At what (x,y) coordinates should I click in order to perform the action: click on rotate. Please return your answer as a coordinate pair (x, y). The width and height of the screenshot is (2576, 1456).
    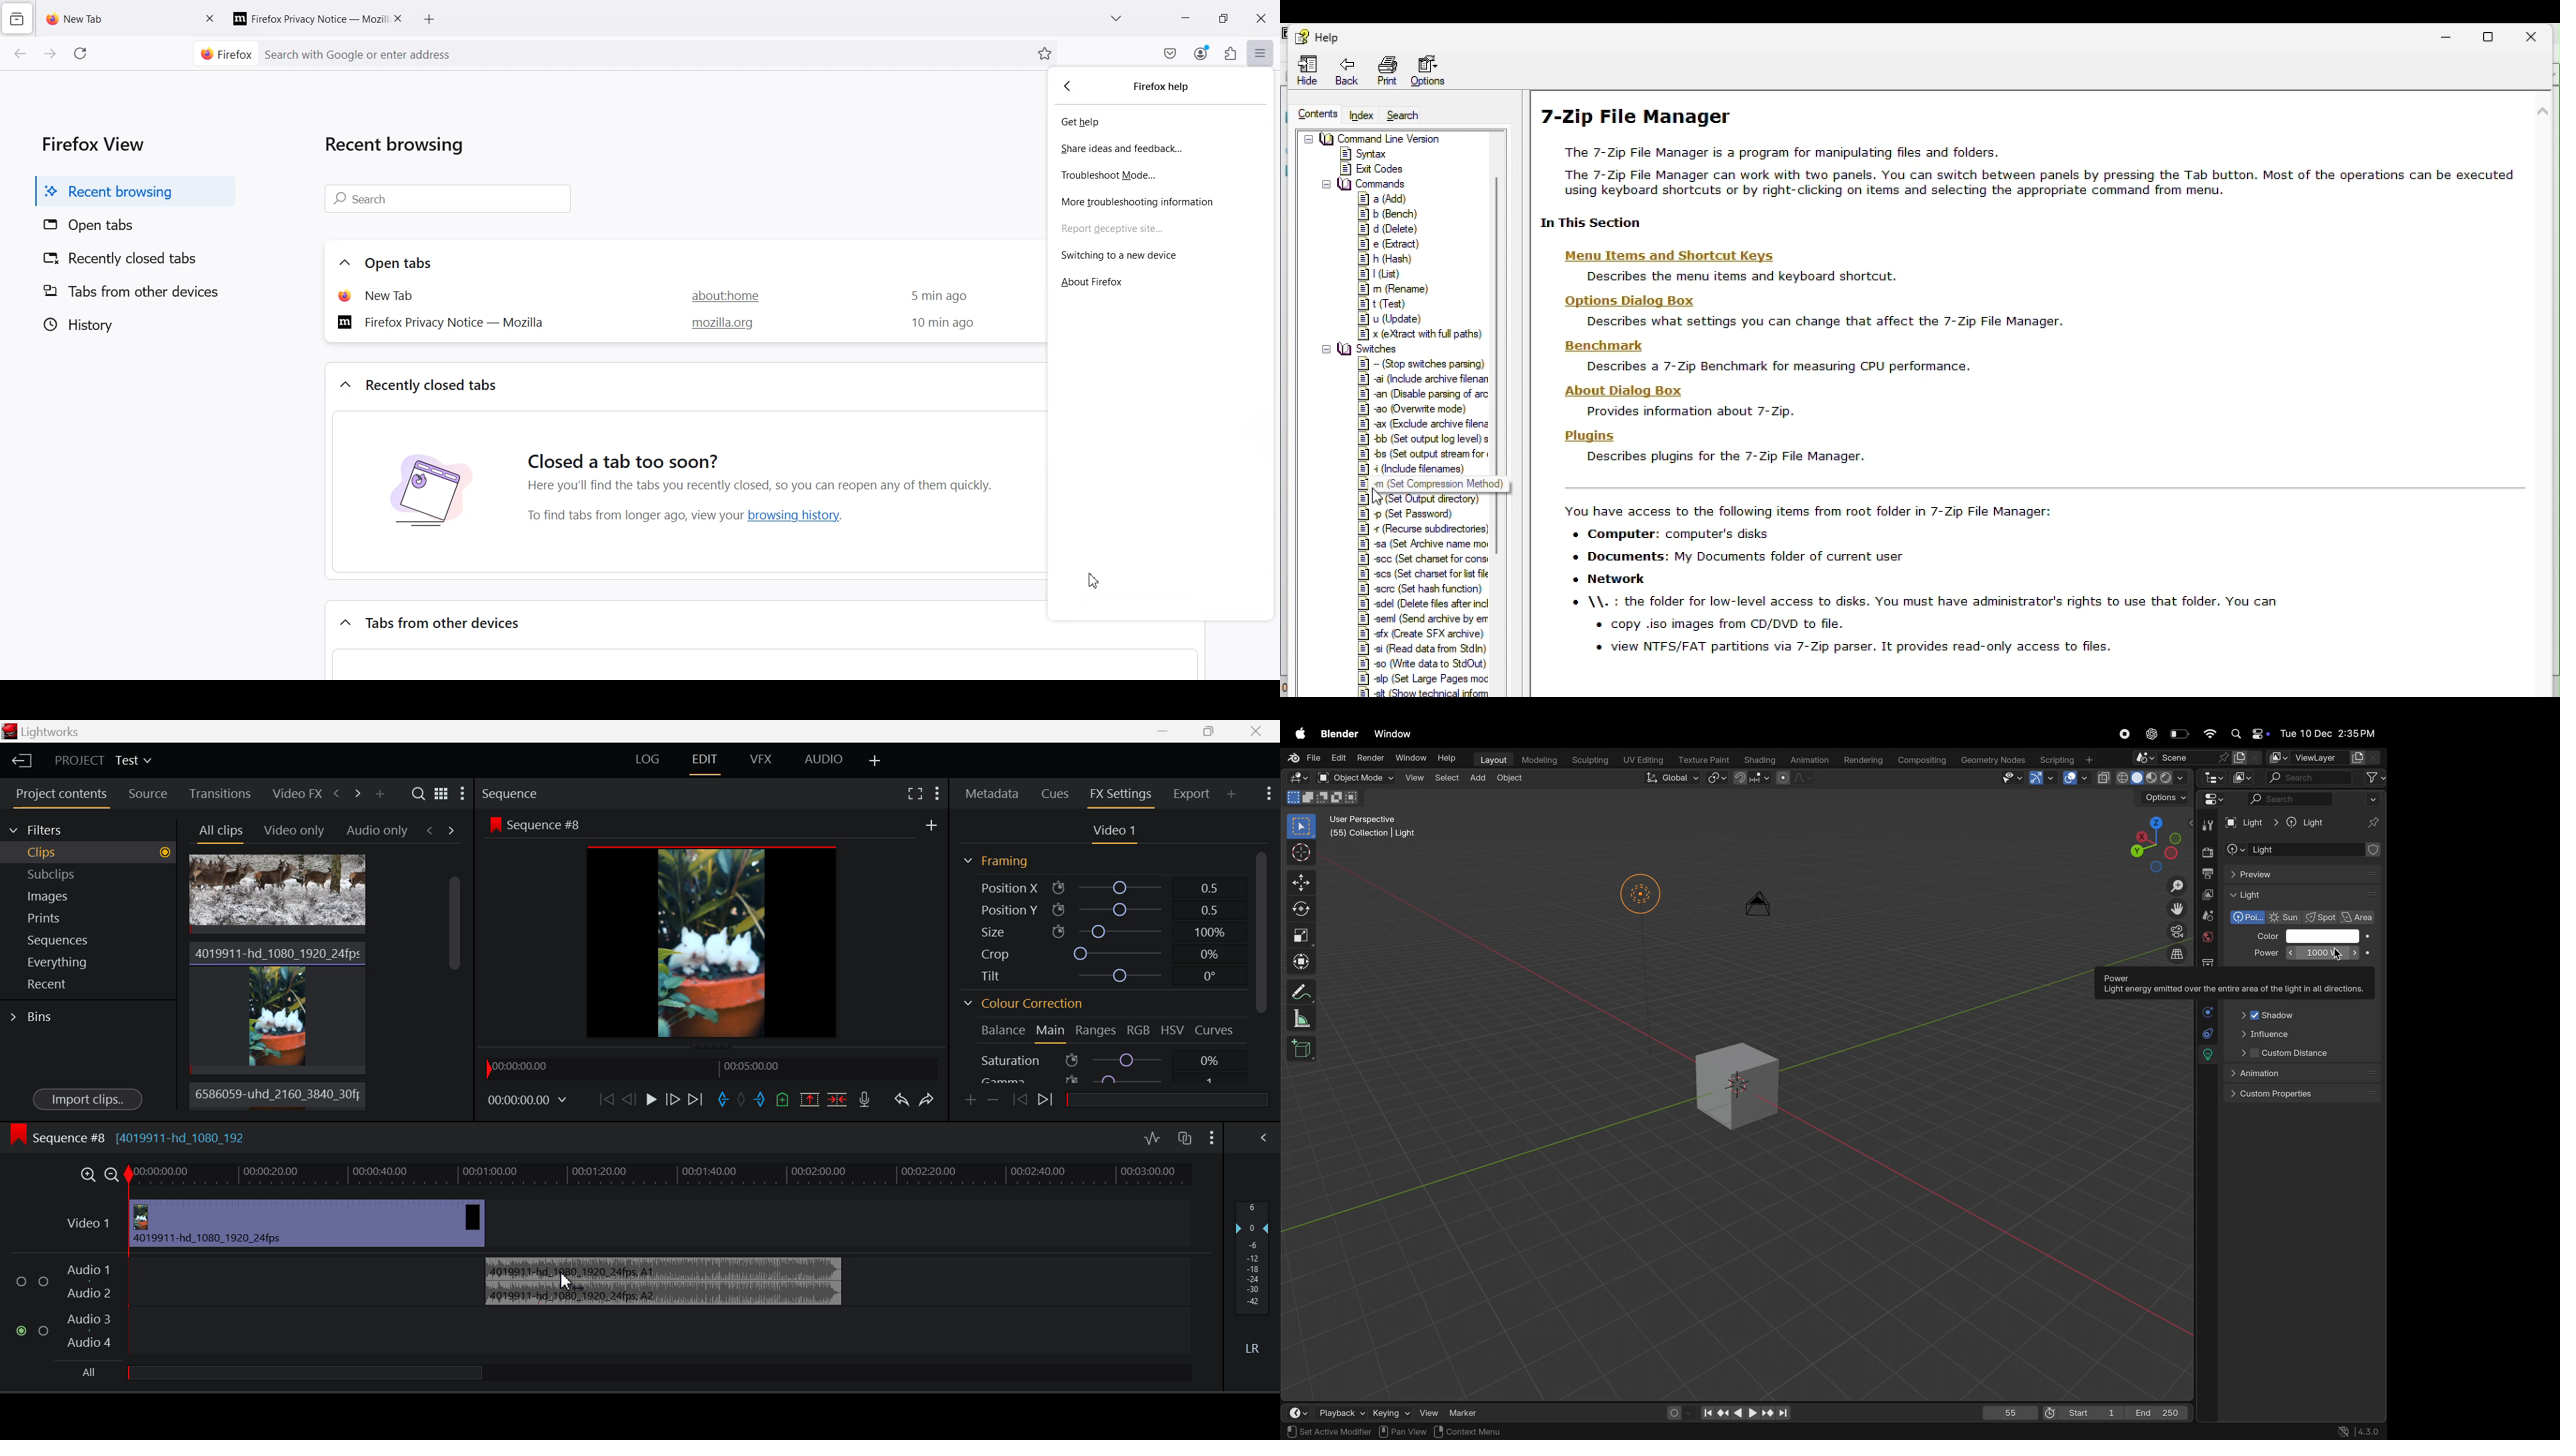
    Looking at the image, I should click on (1301, 911).